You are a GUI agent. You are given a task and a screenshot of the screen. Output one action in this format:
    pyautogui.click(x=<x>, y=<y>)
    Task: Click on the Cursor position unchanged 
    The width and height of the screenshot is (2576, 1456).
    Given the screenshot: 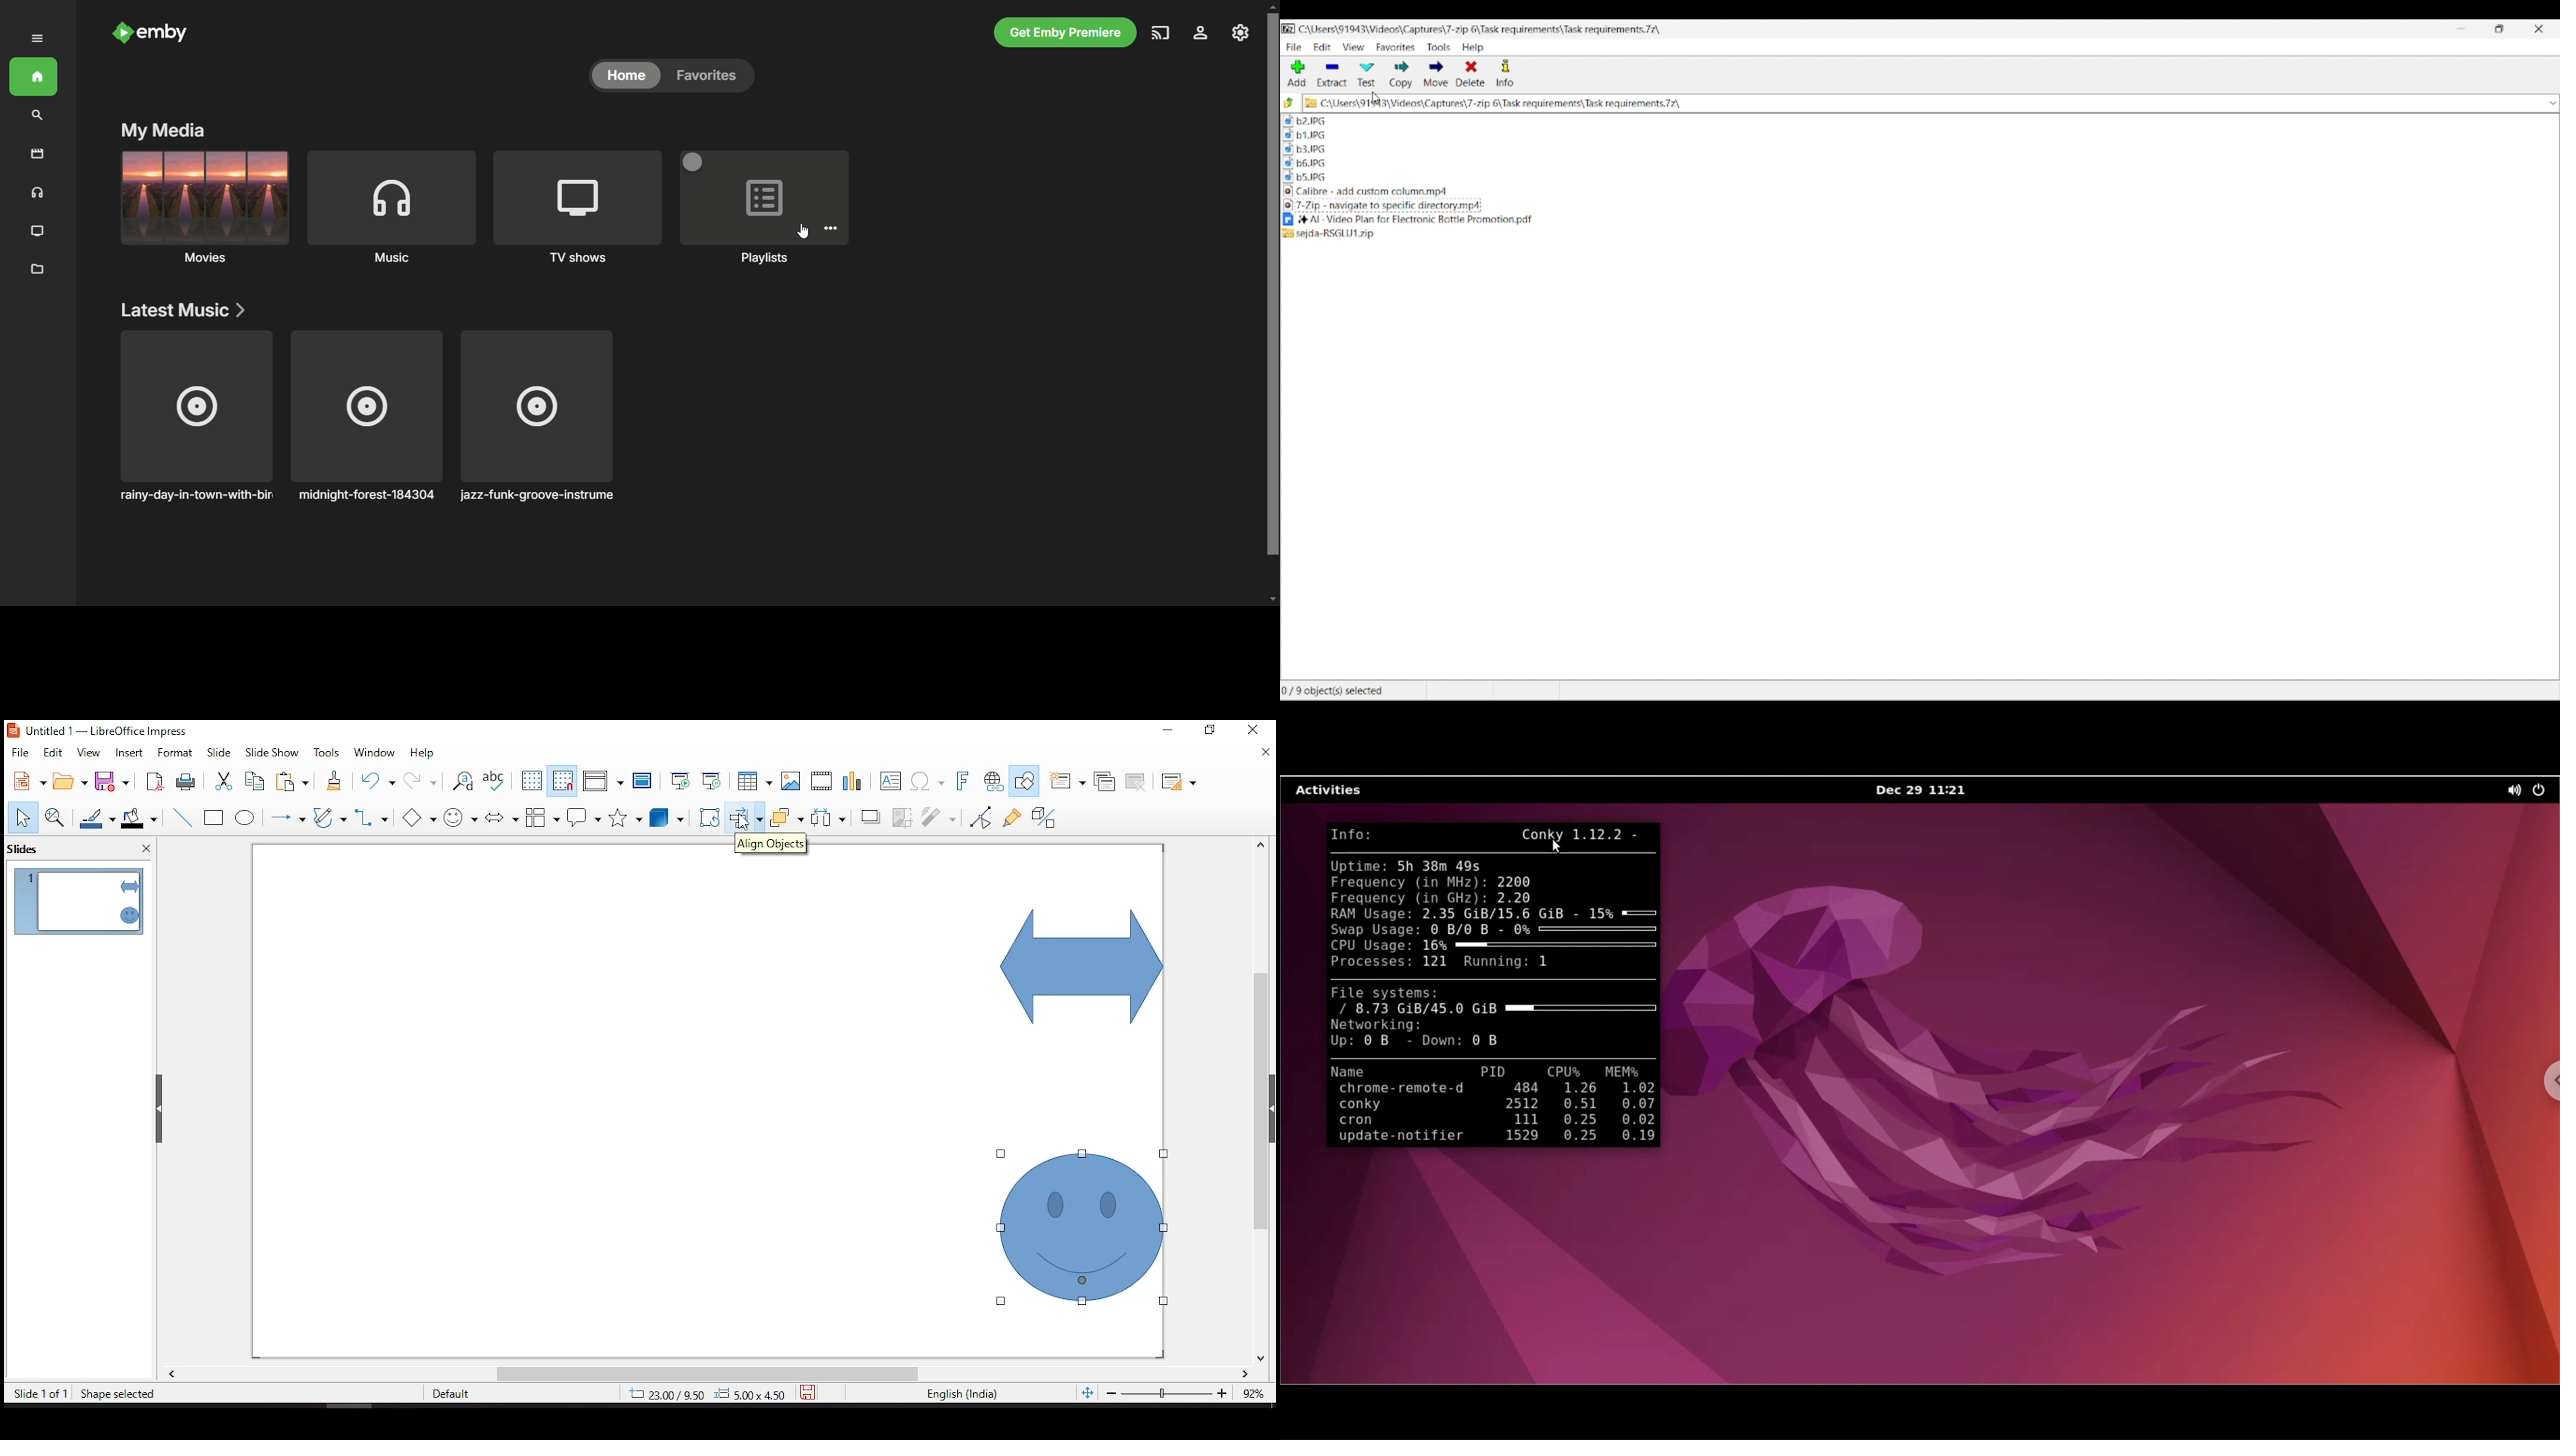 What is the action you would take?
    pyautogui.click(x=1376, y=97)
    